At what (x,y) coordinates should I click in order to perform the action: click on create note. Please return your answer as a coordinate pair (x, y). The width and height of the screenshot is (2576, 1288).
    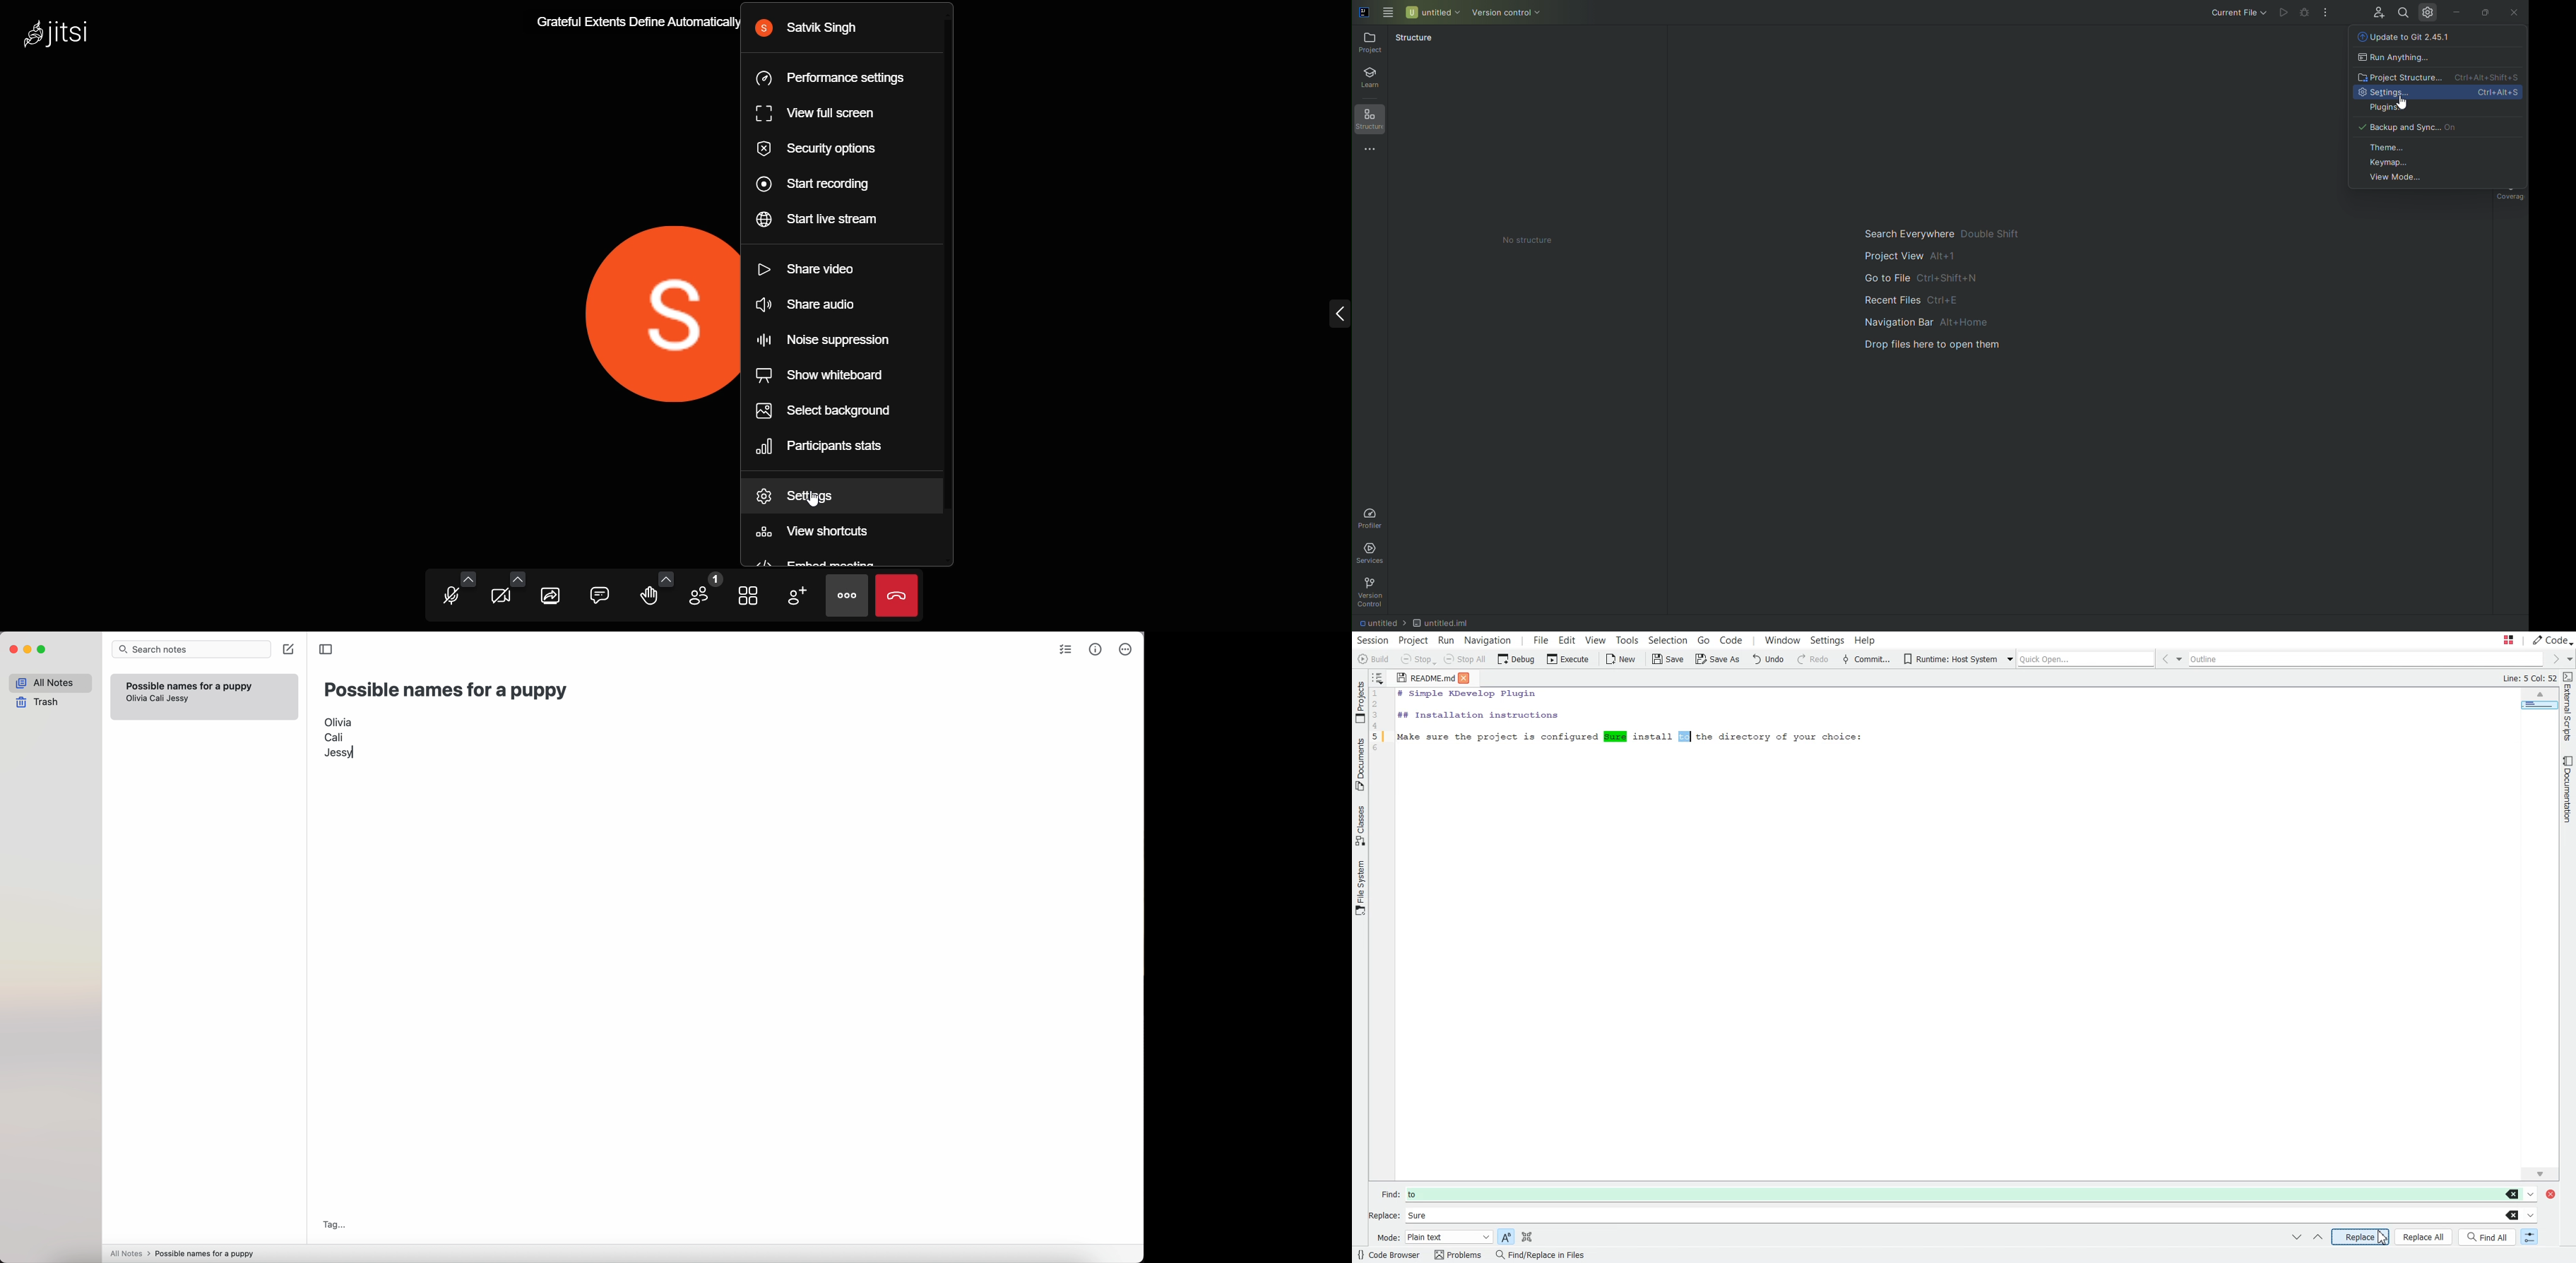
    Looking at the image, I should click on (287, 650).